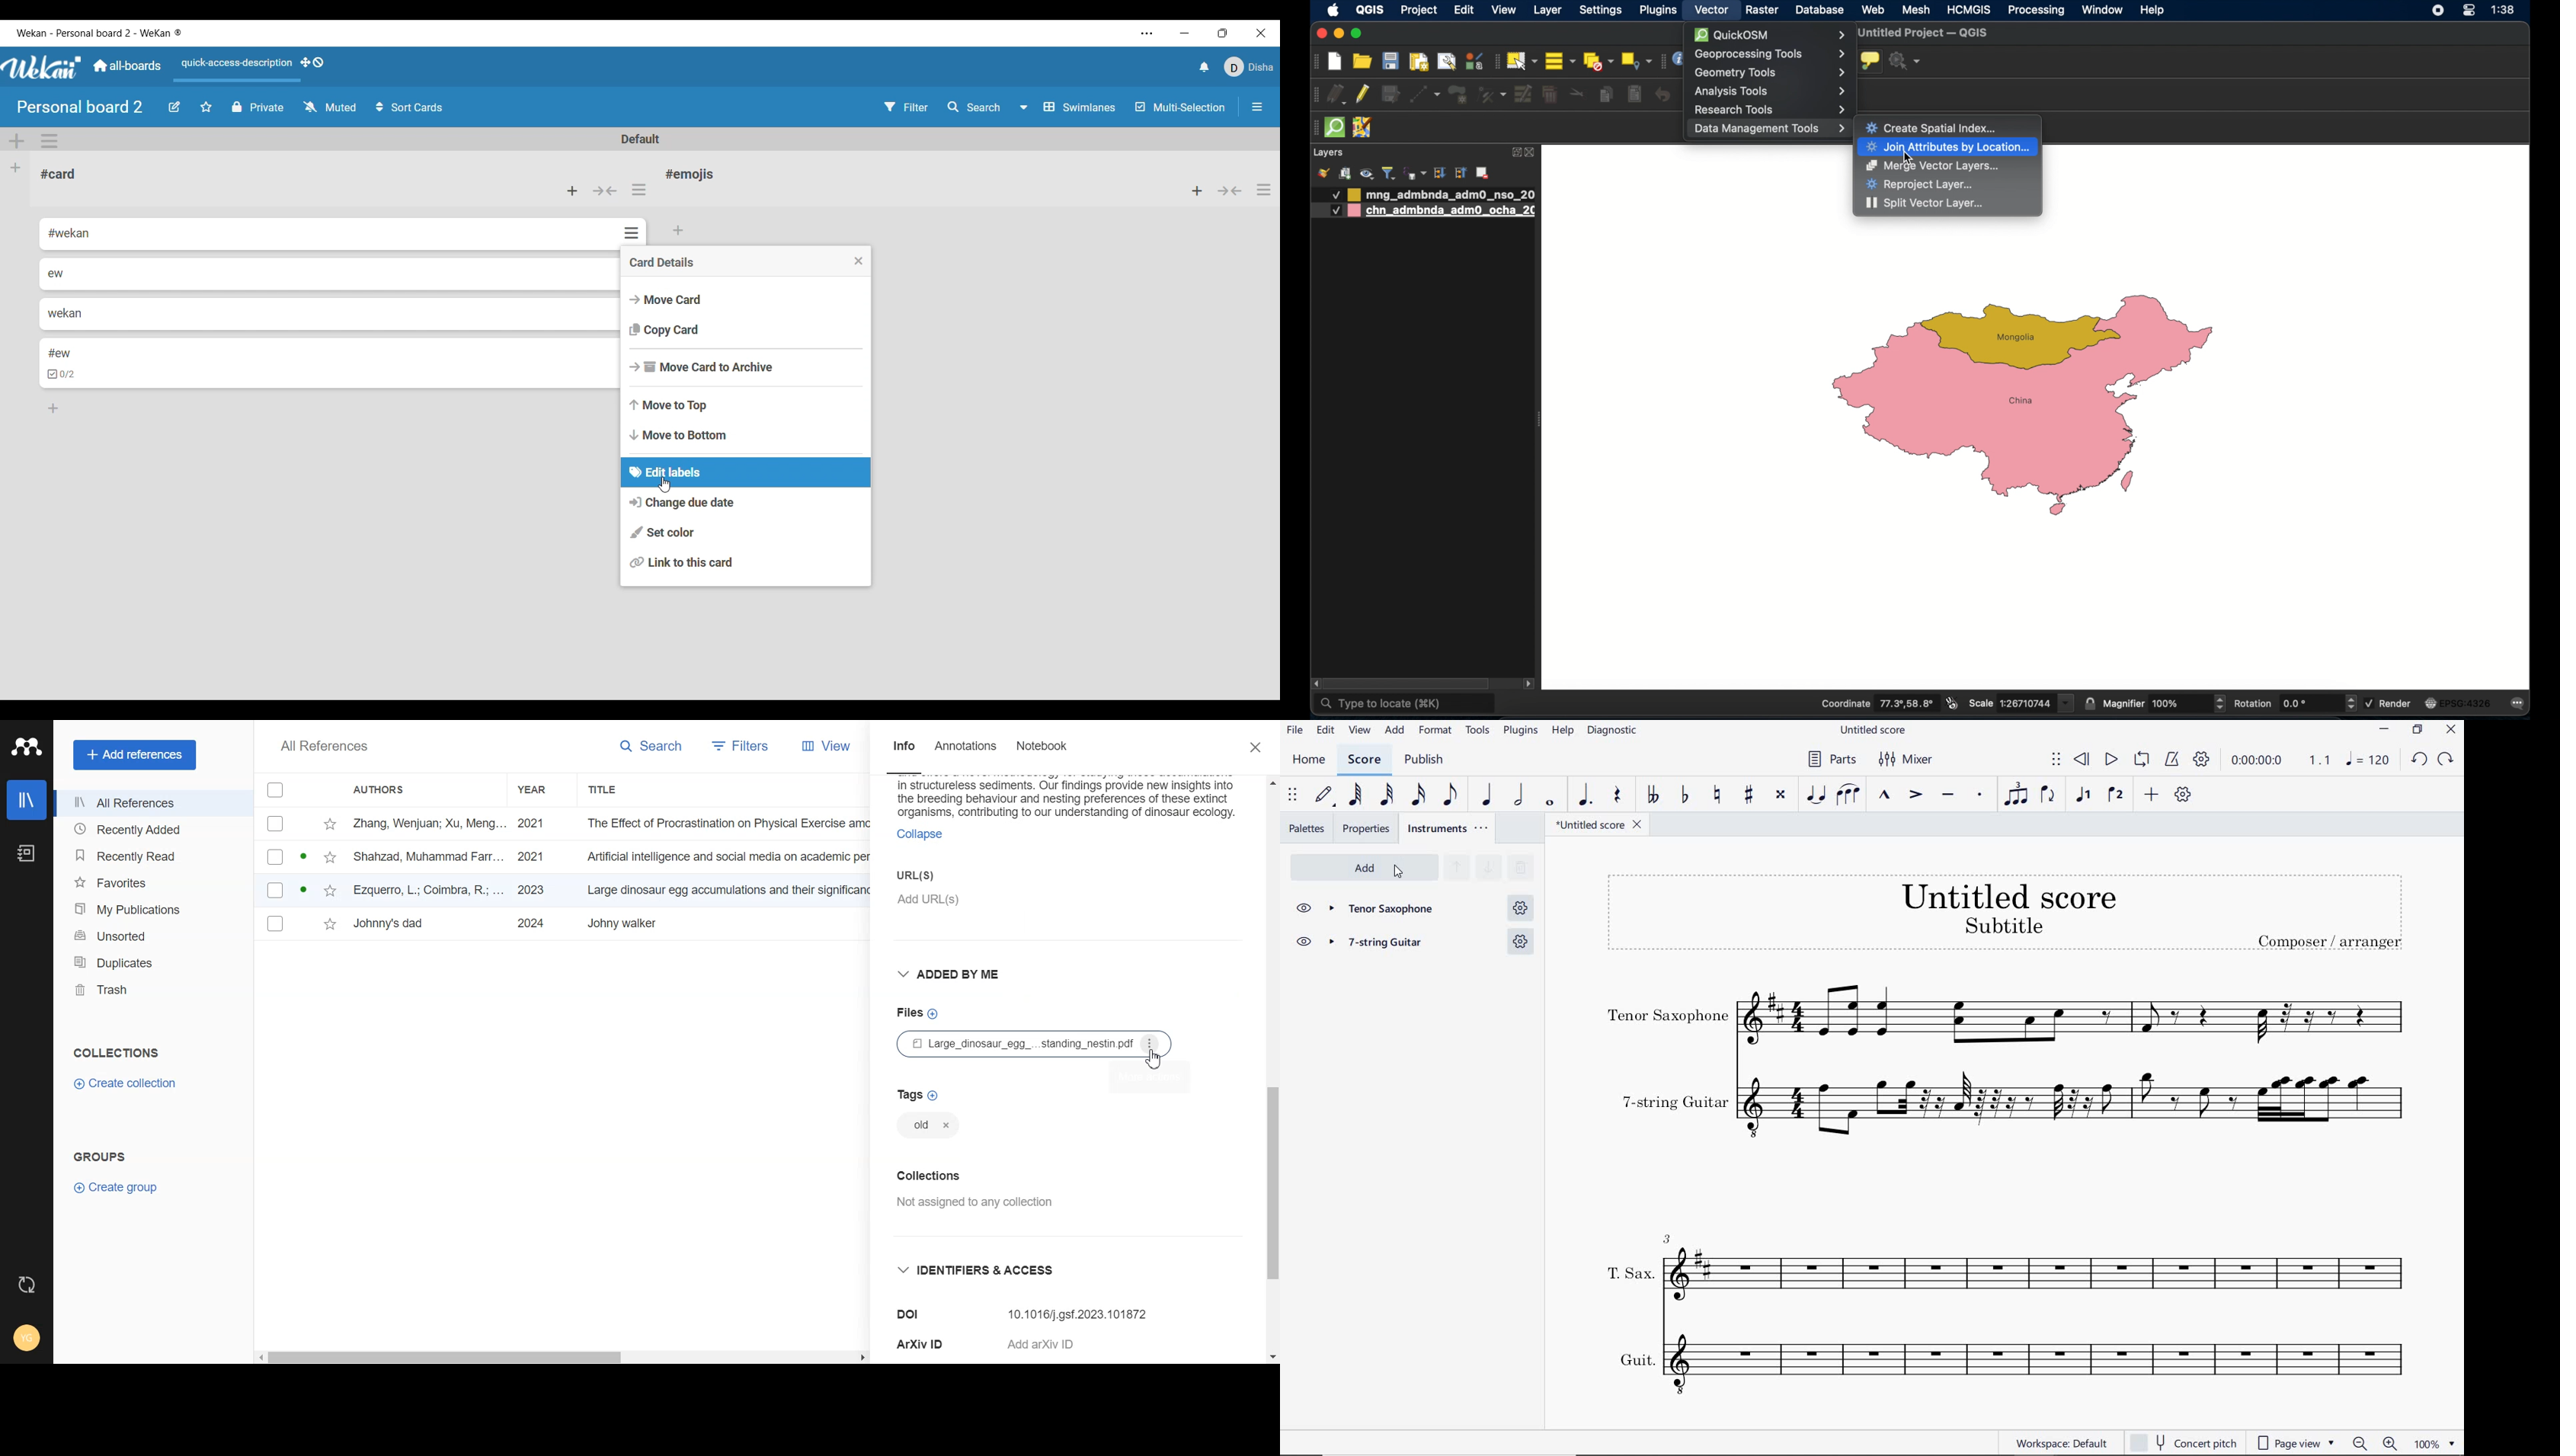 The image size is (2576, 1456). What do you see at coordinates (147, 961) in the screenshot?
I see `Duplicates` at bounding box center [147, 961].